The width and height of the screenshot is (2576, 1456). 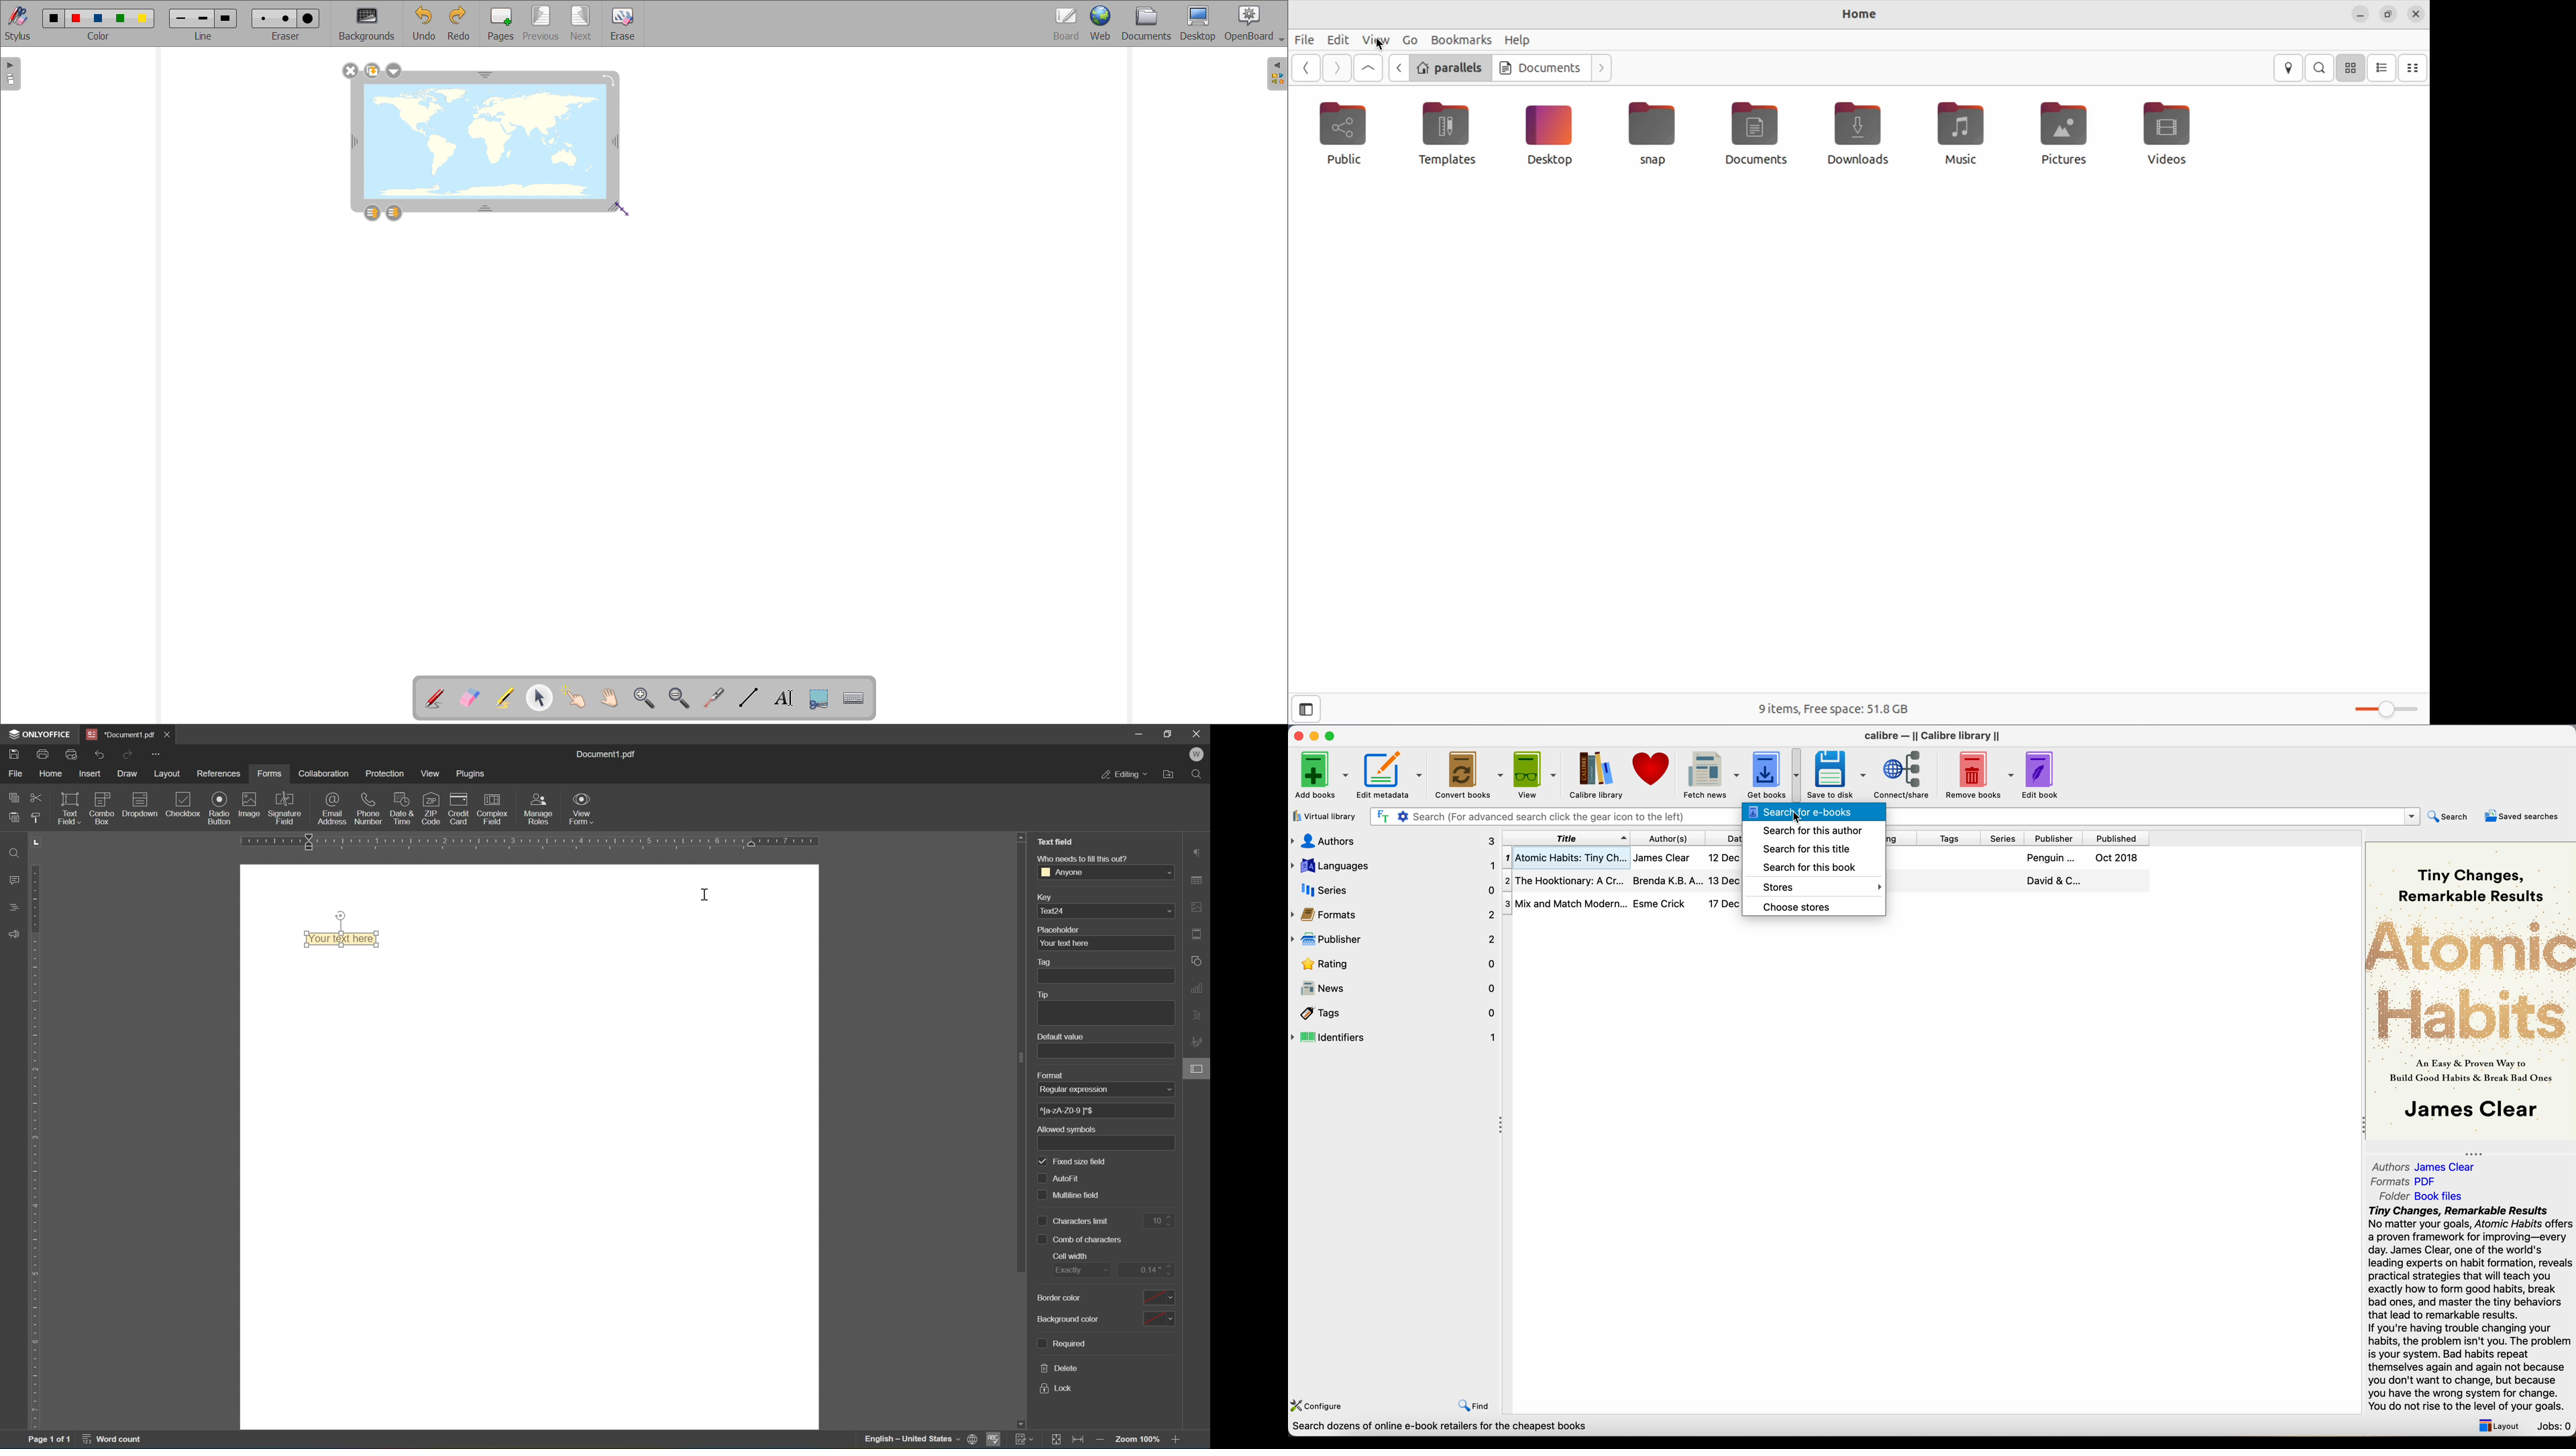 What do you see at coordinates (154, 753) in the screenshot?
I see `customize quick access toolbar` at bounding box center [154, 753].